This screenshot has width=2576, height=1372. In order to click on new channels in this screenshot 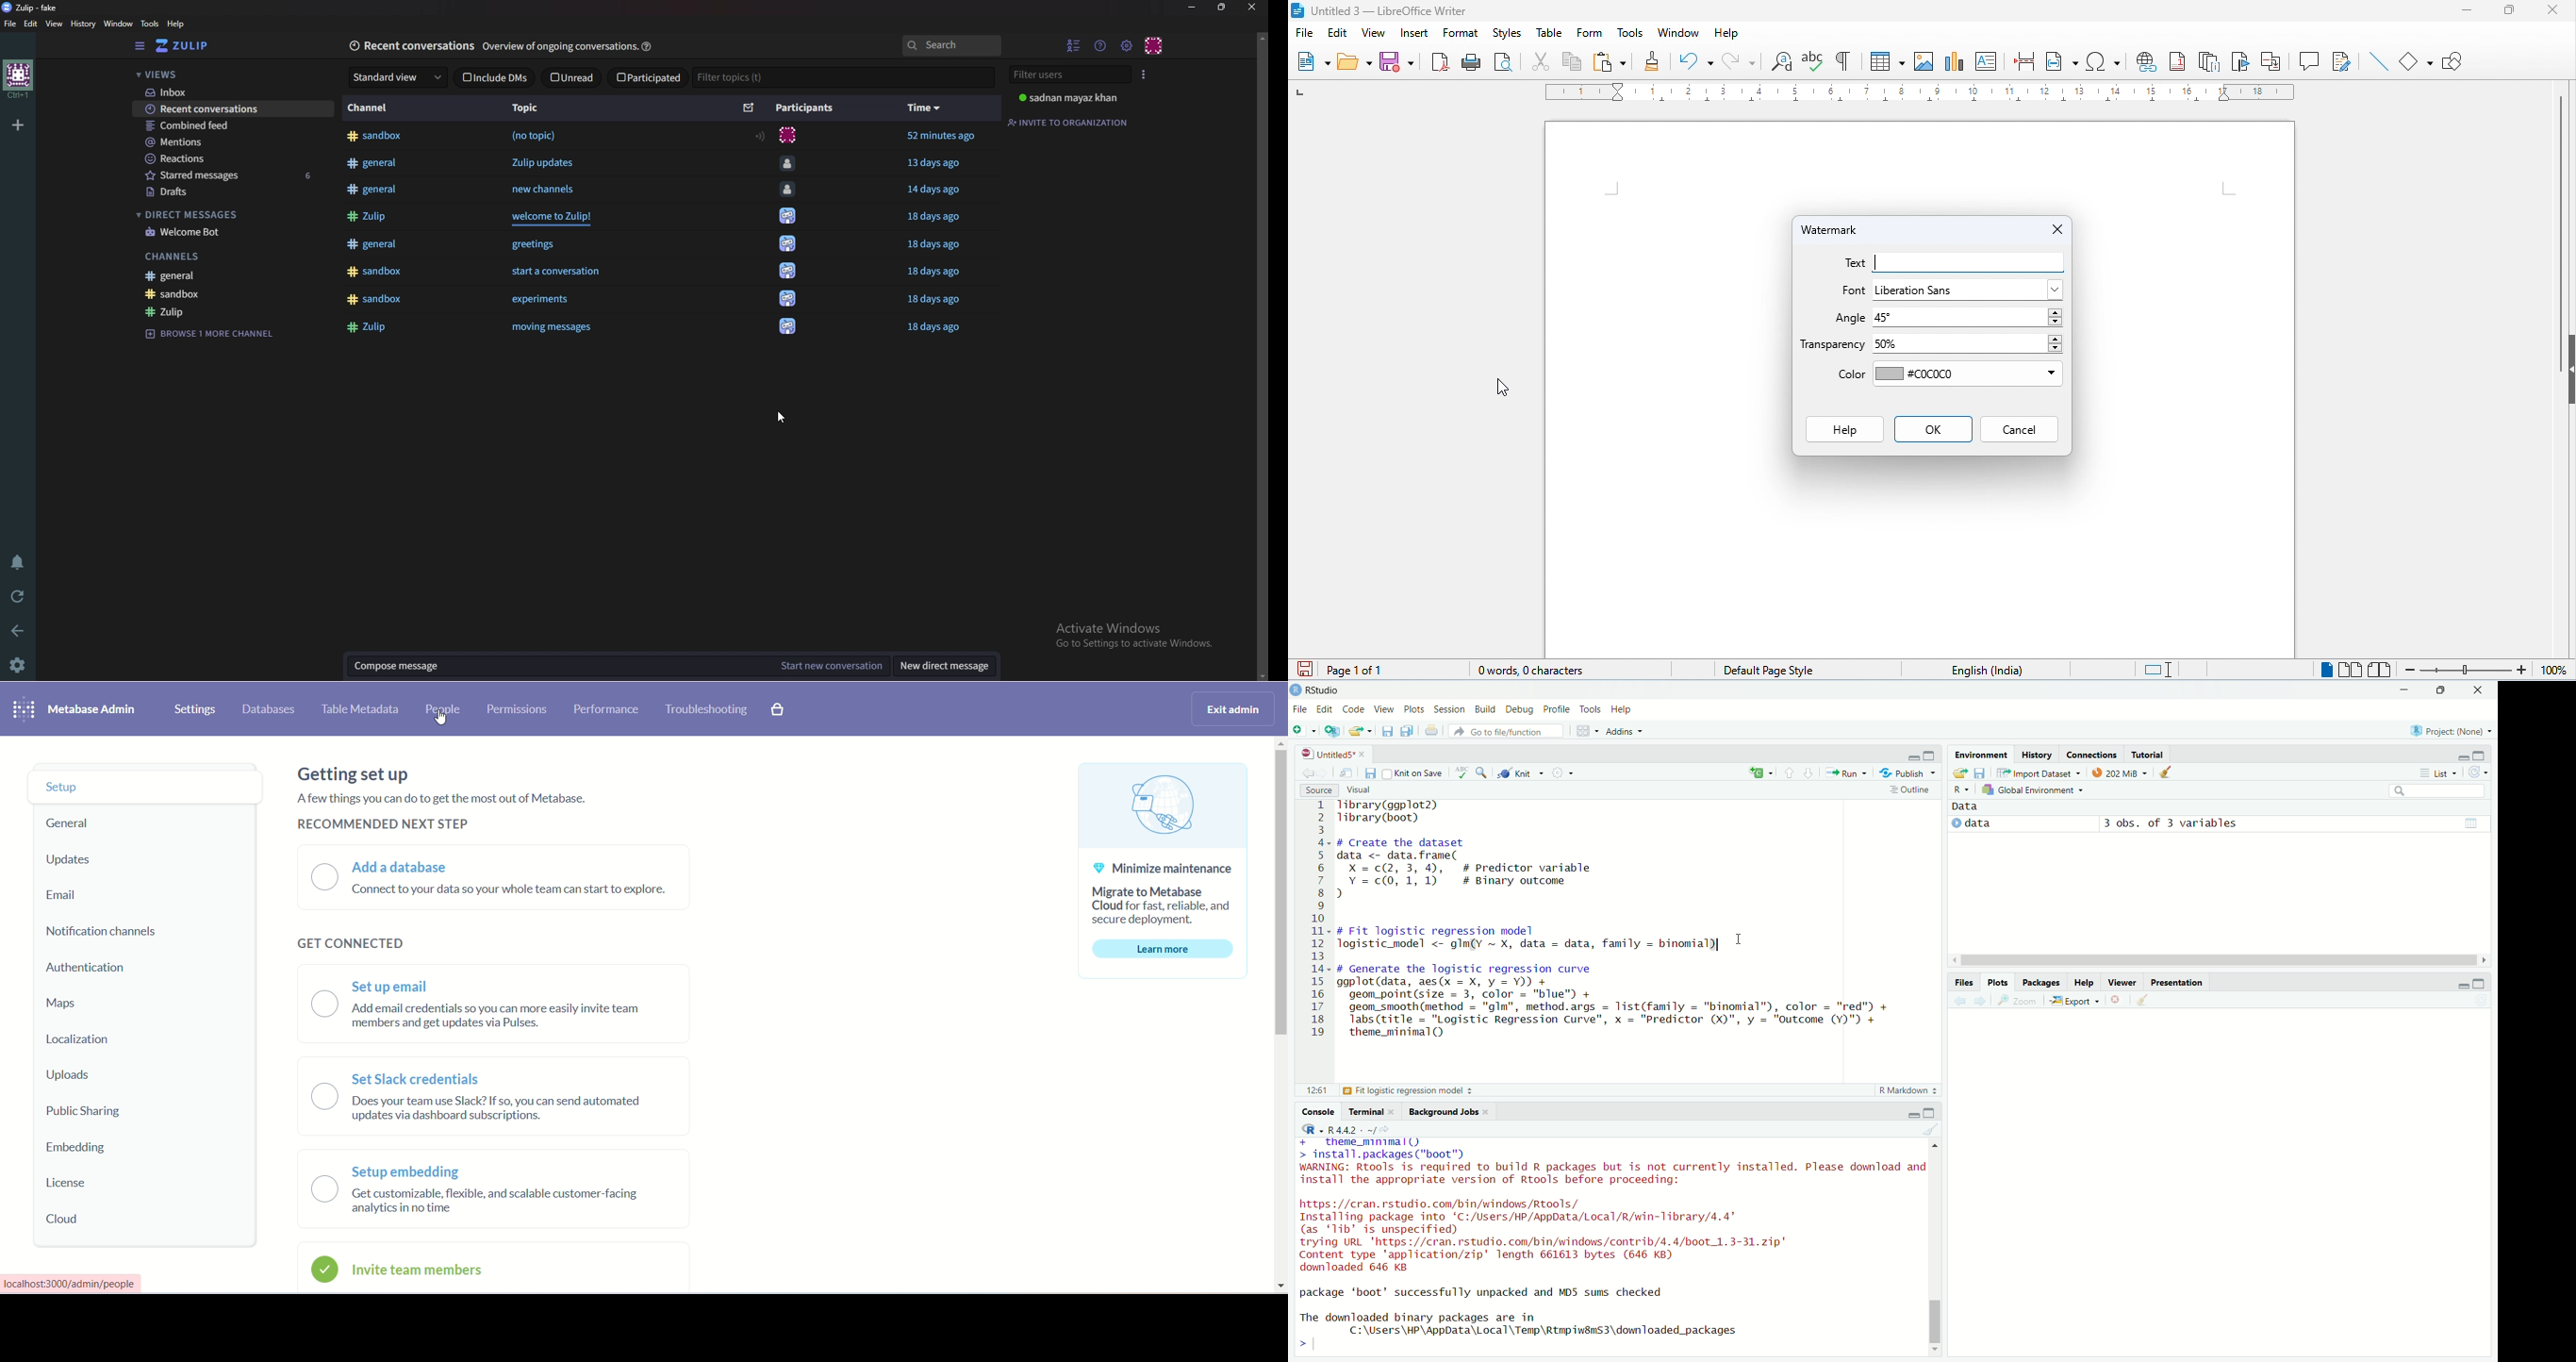, I will do `click(547, 190)`.